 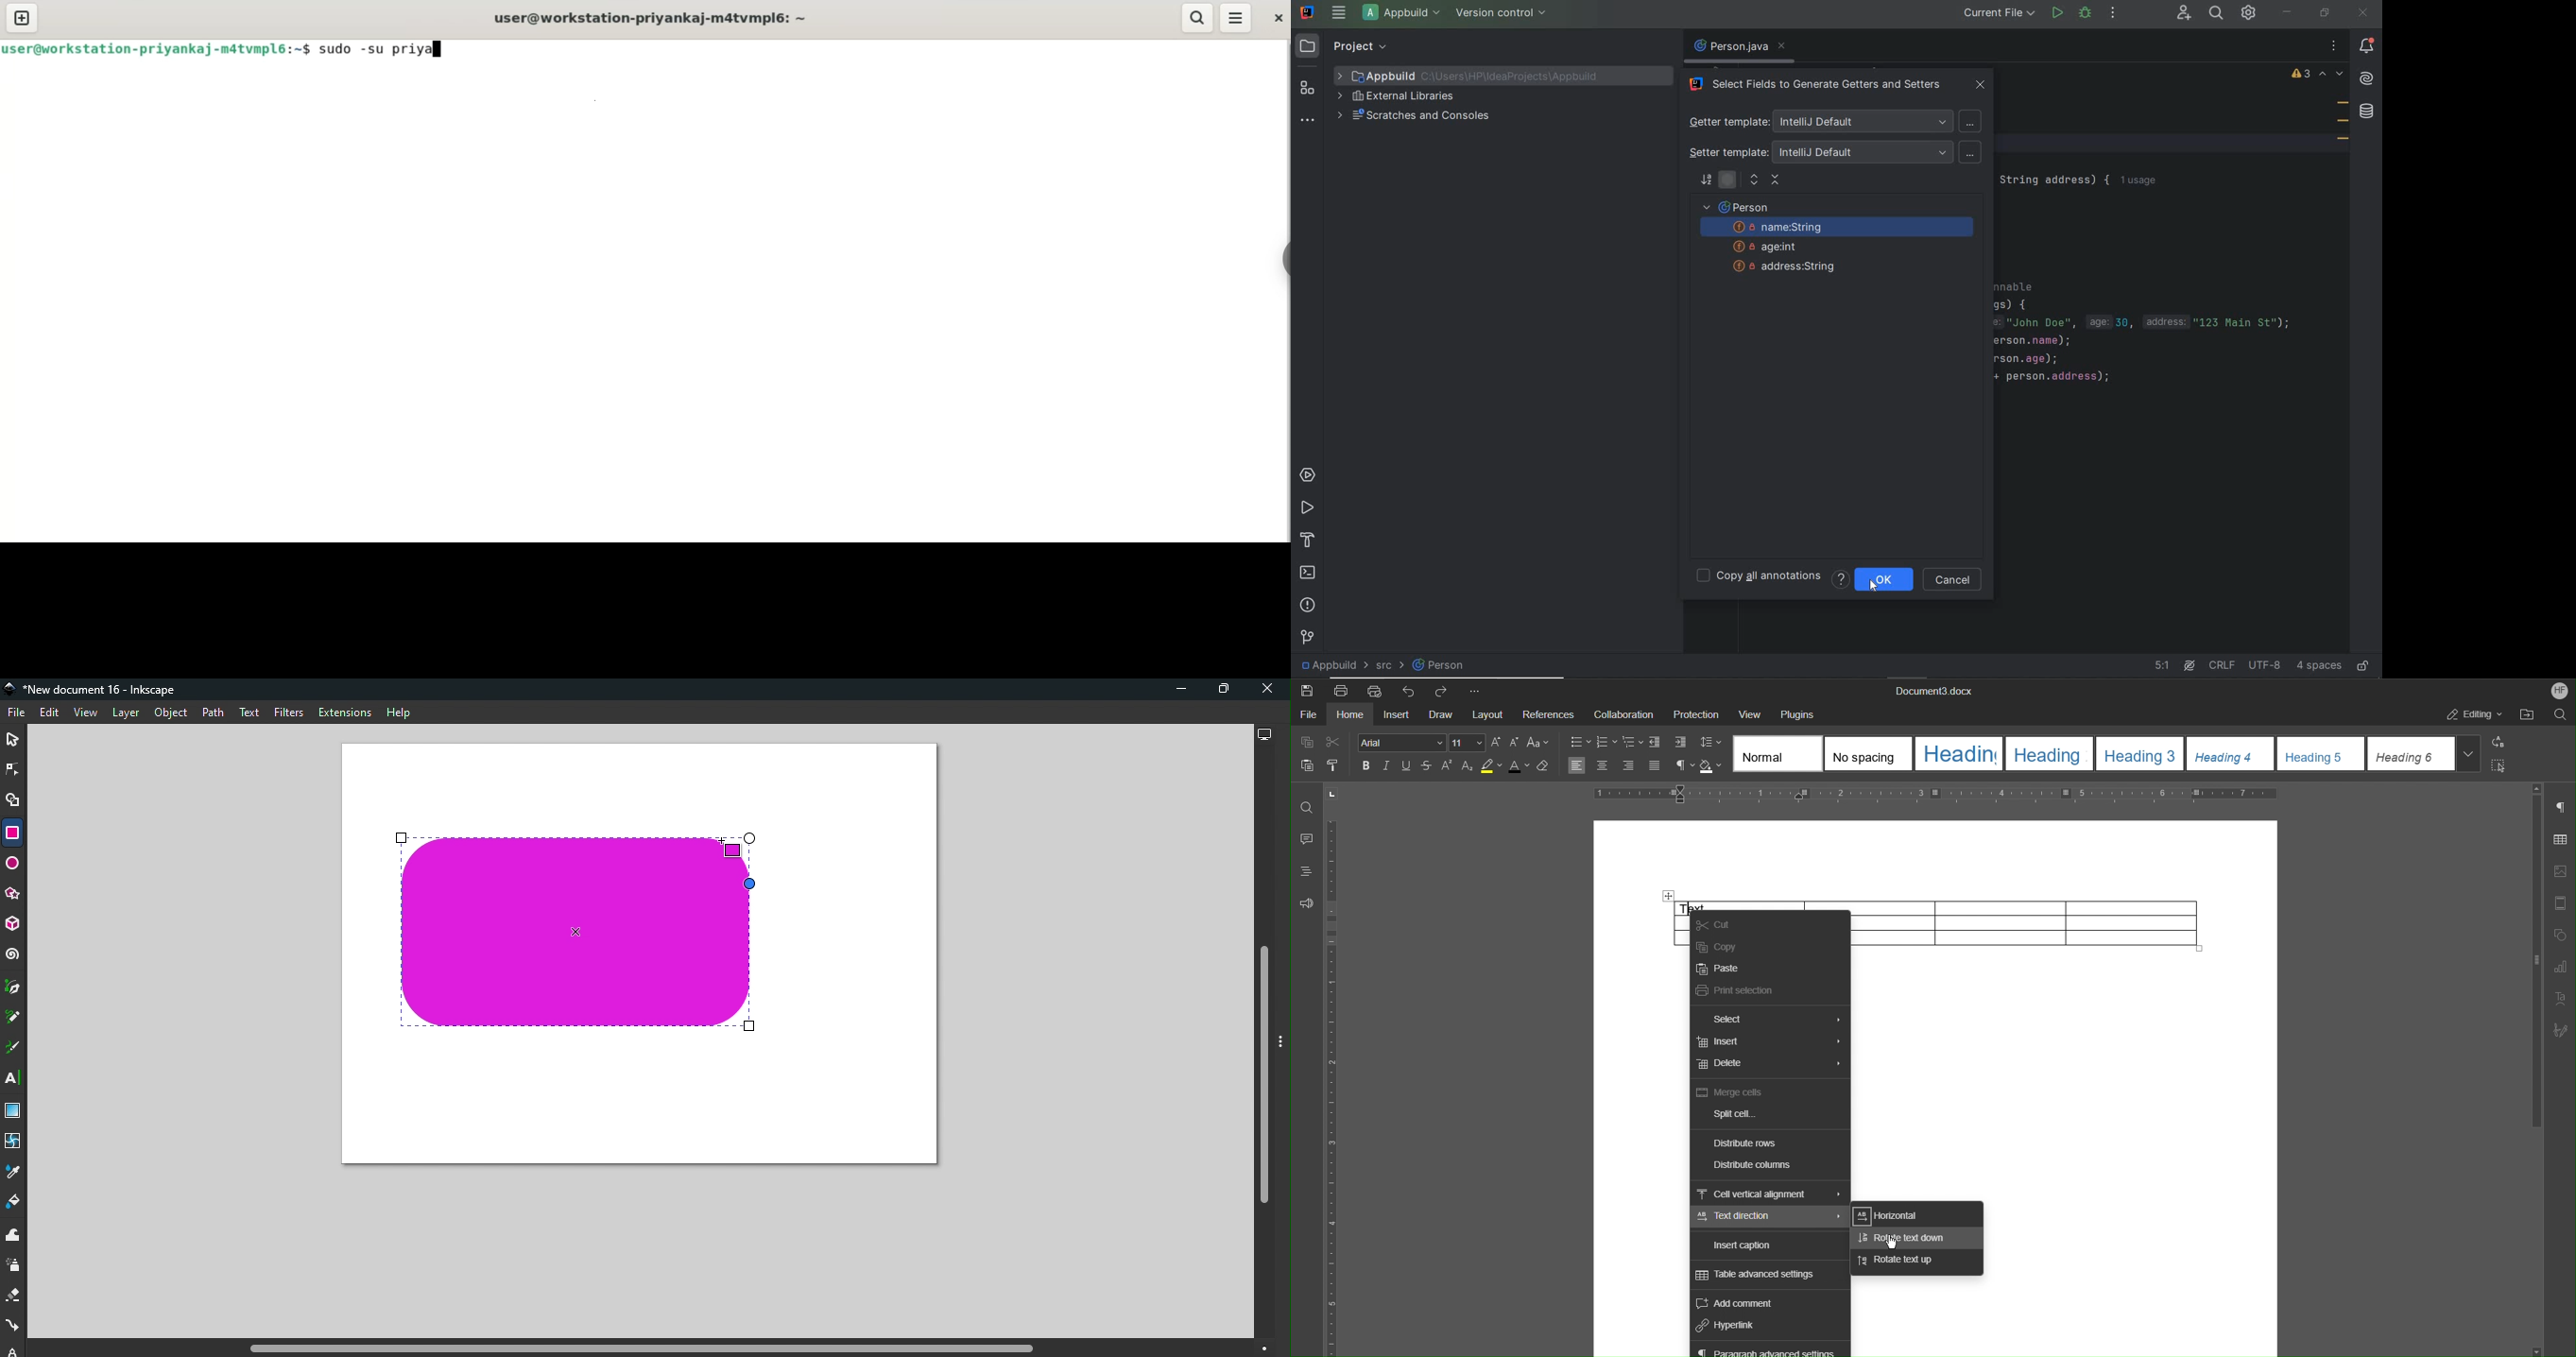 What do you see at coordinates (1747, 1143) in the screenshot?
I see `Distribute rows` at bounding box center [1747, 1143].